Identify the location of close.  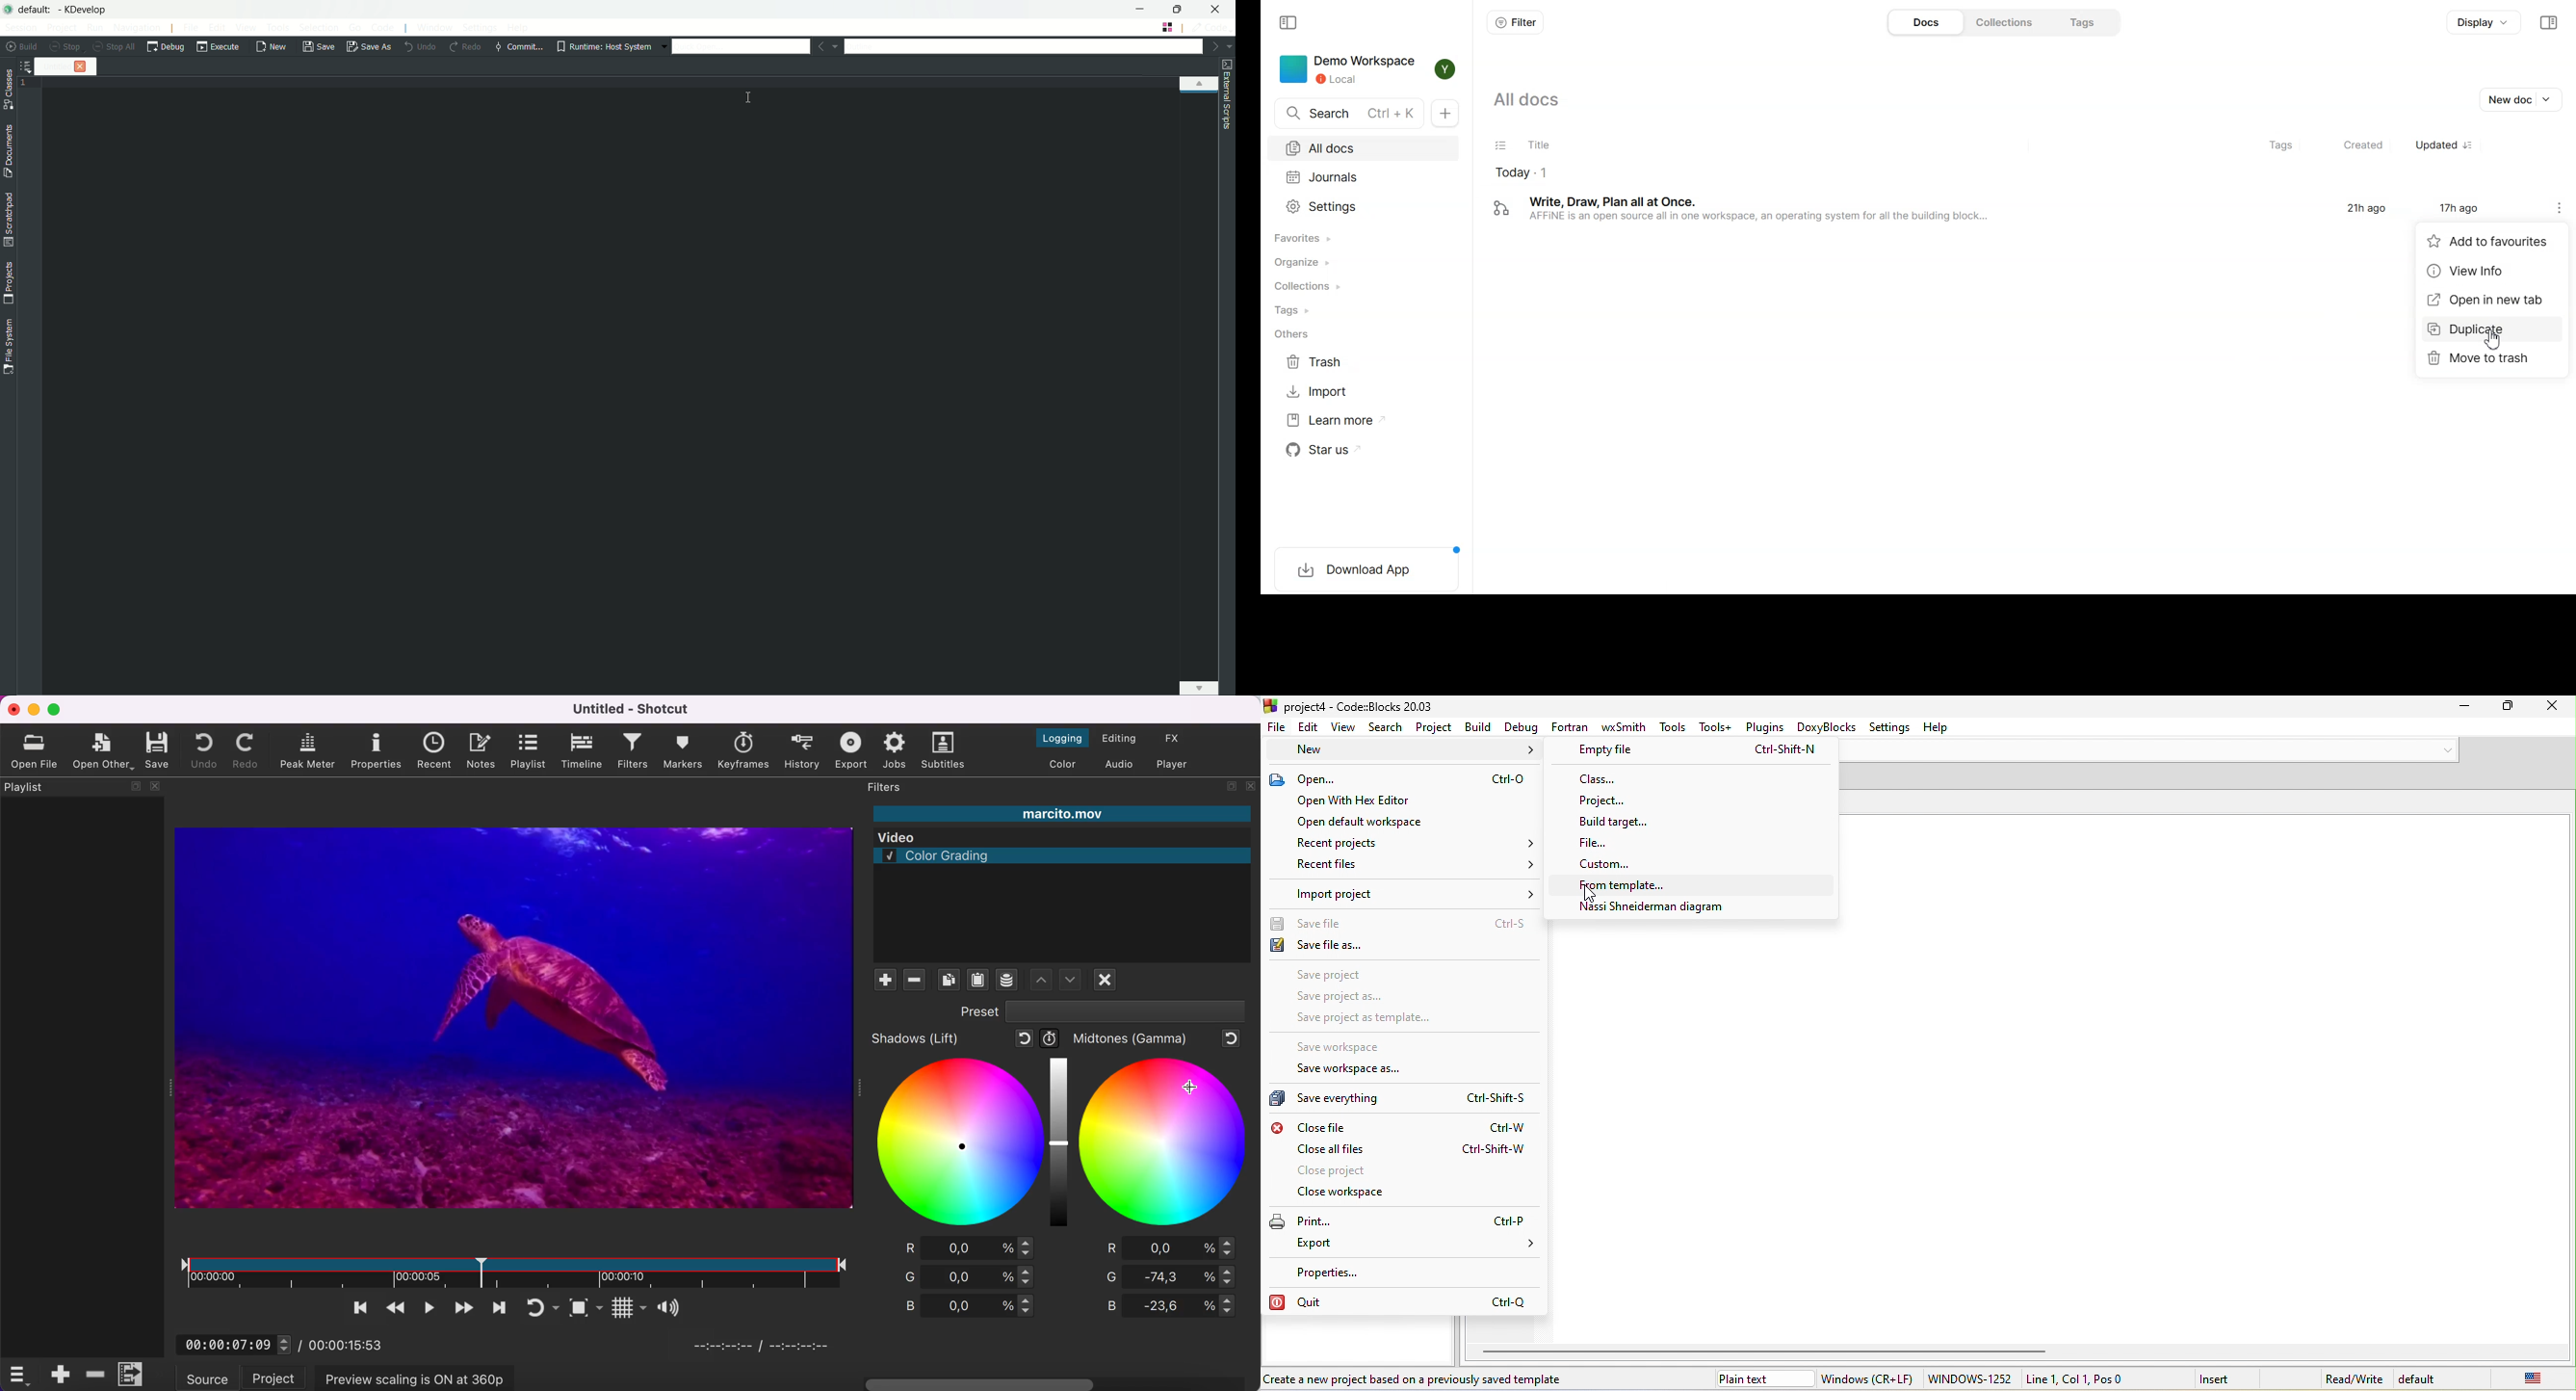
(2544, 705).